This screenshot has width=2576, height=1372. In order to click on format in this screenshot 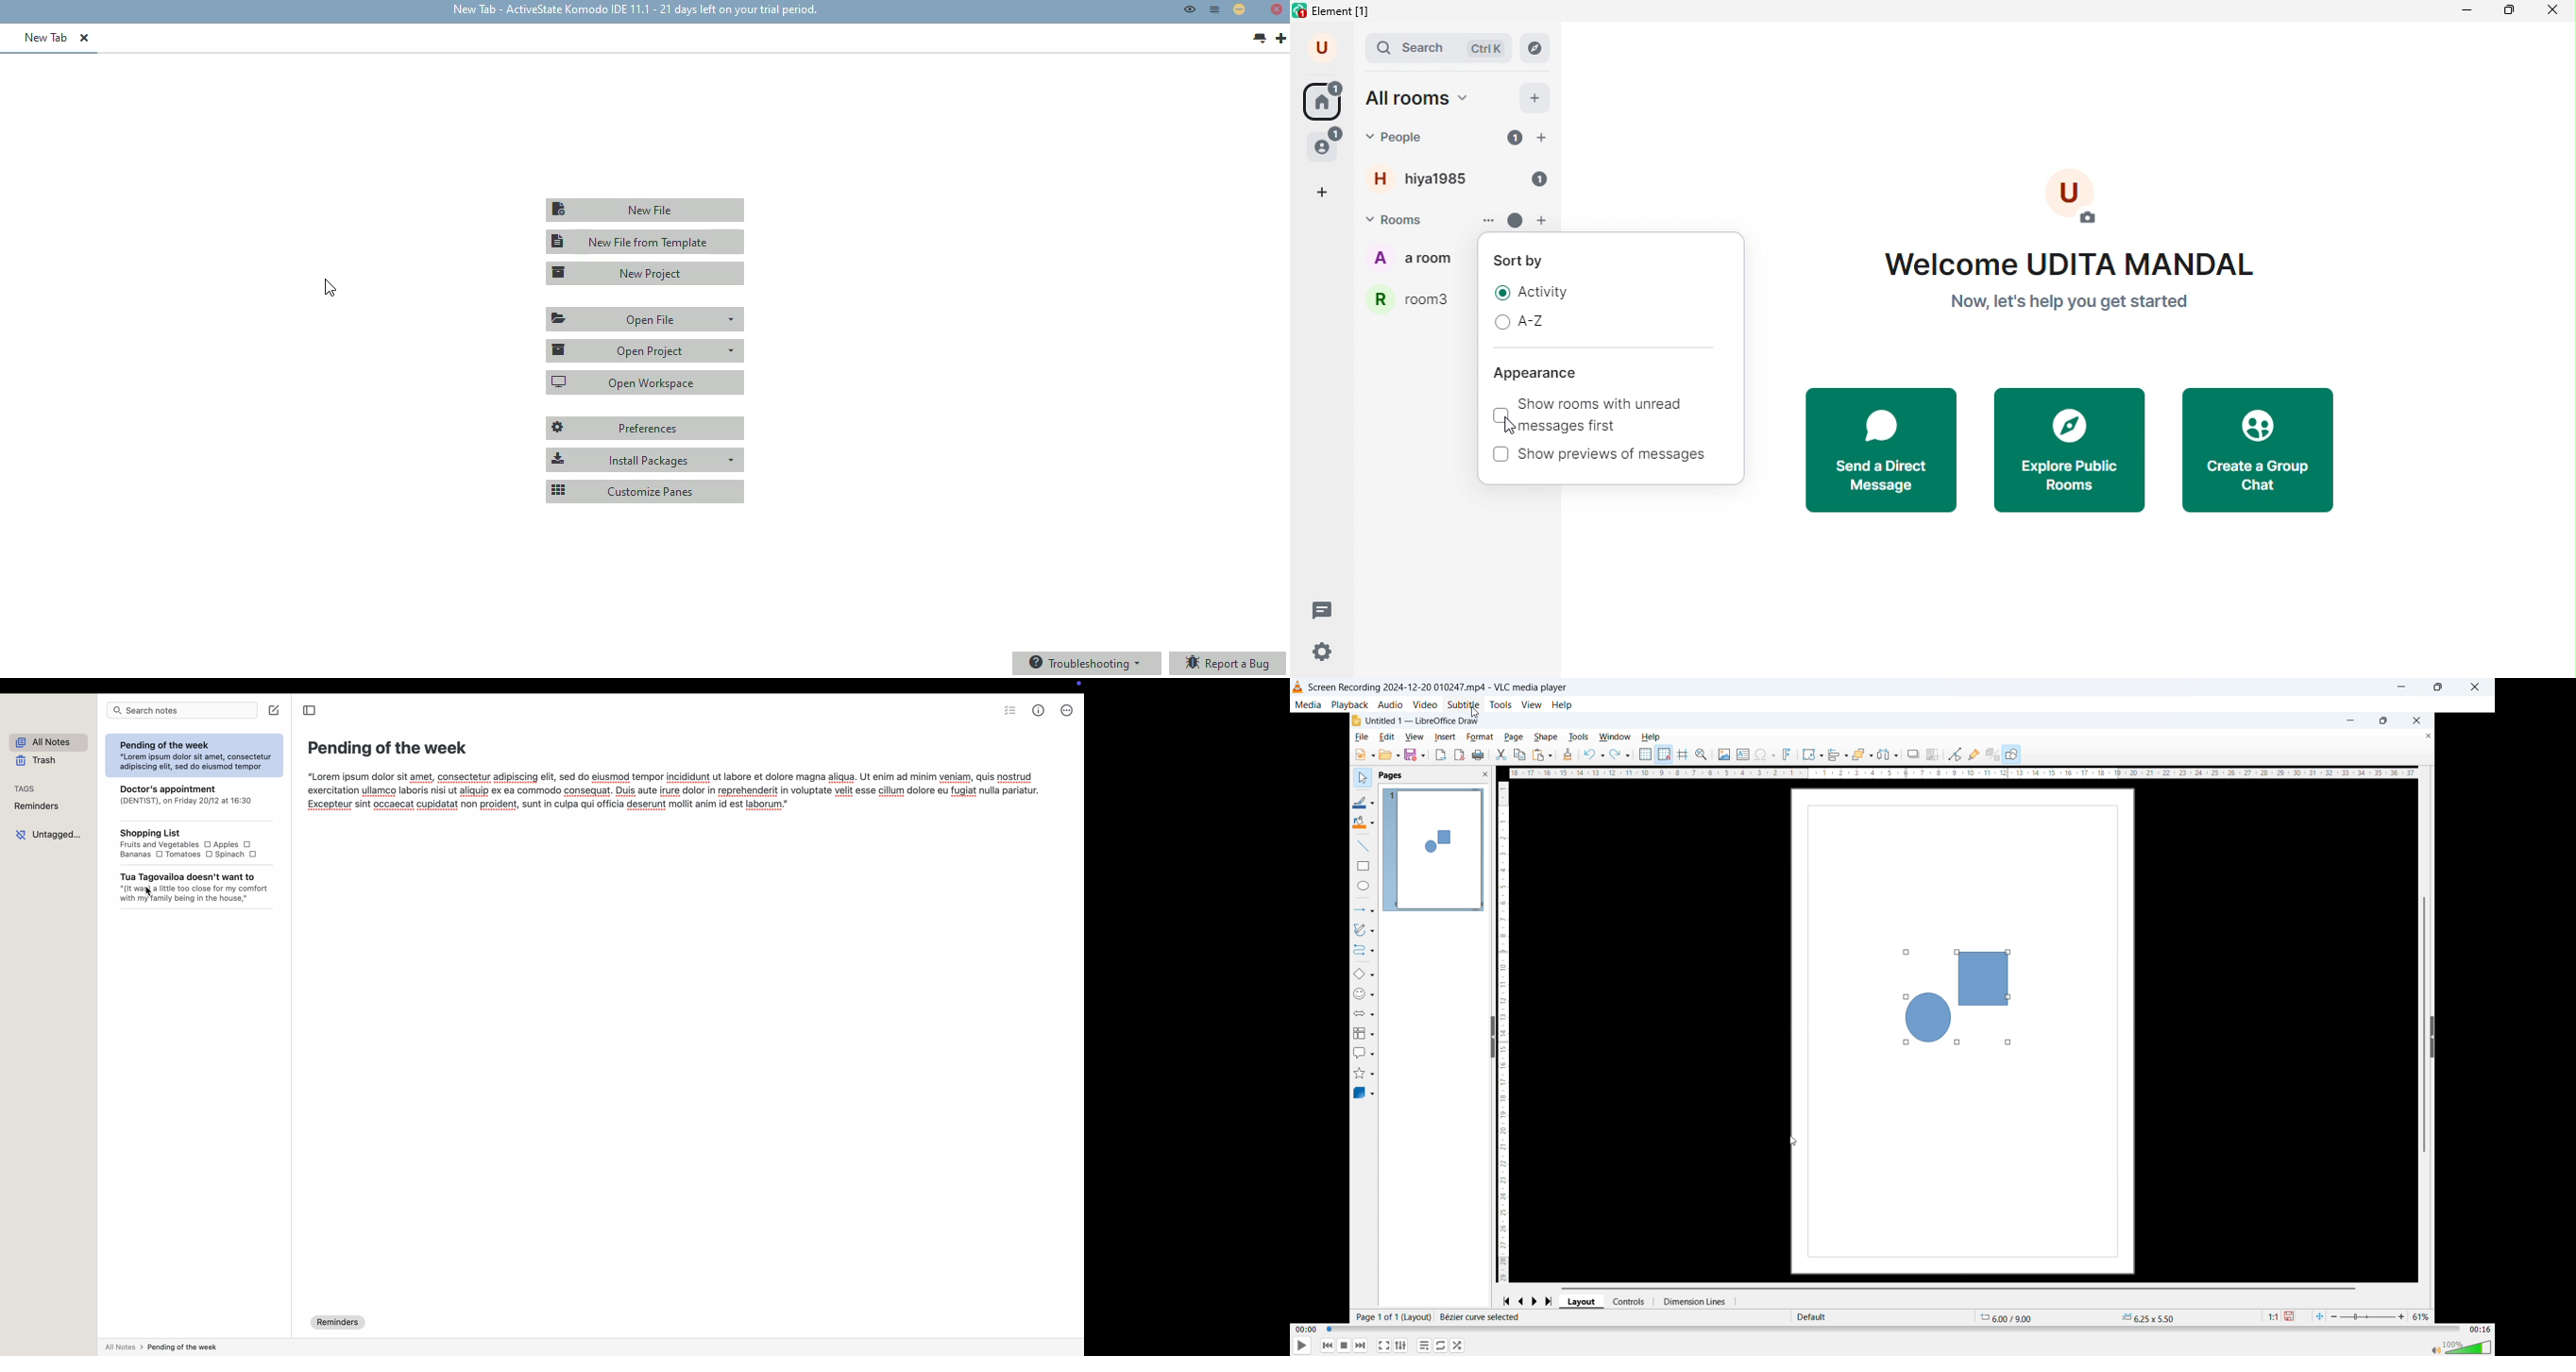, I will do `click(1476, 736)`.